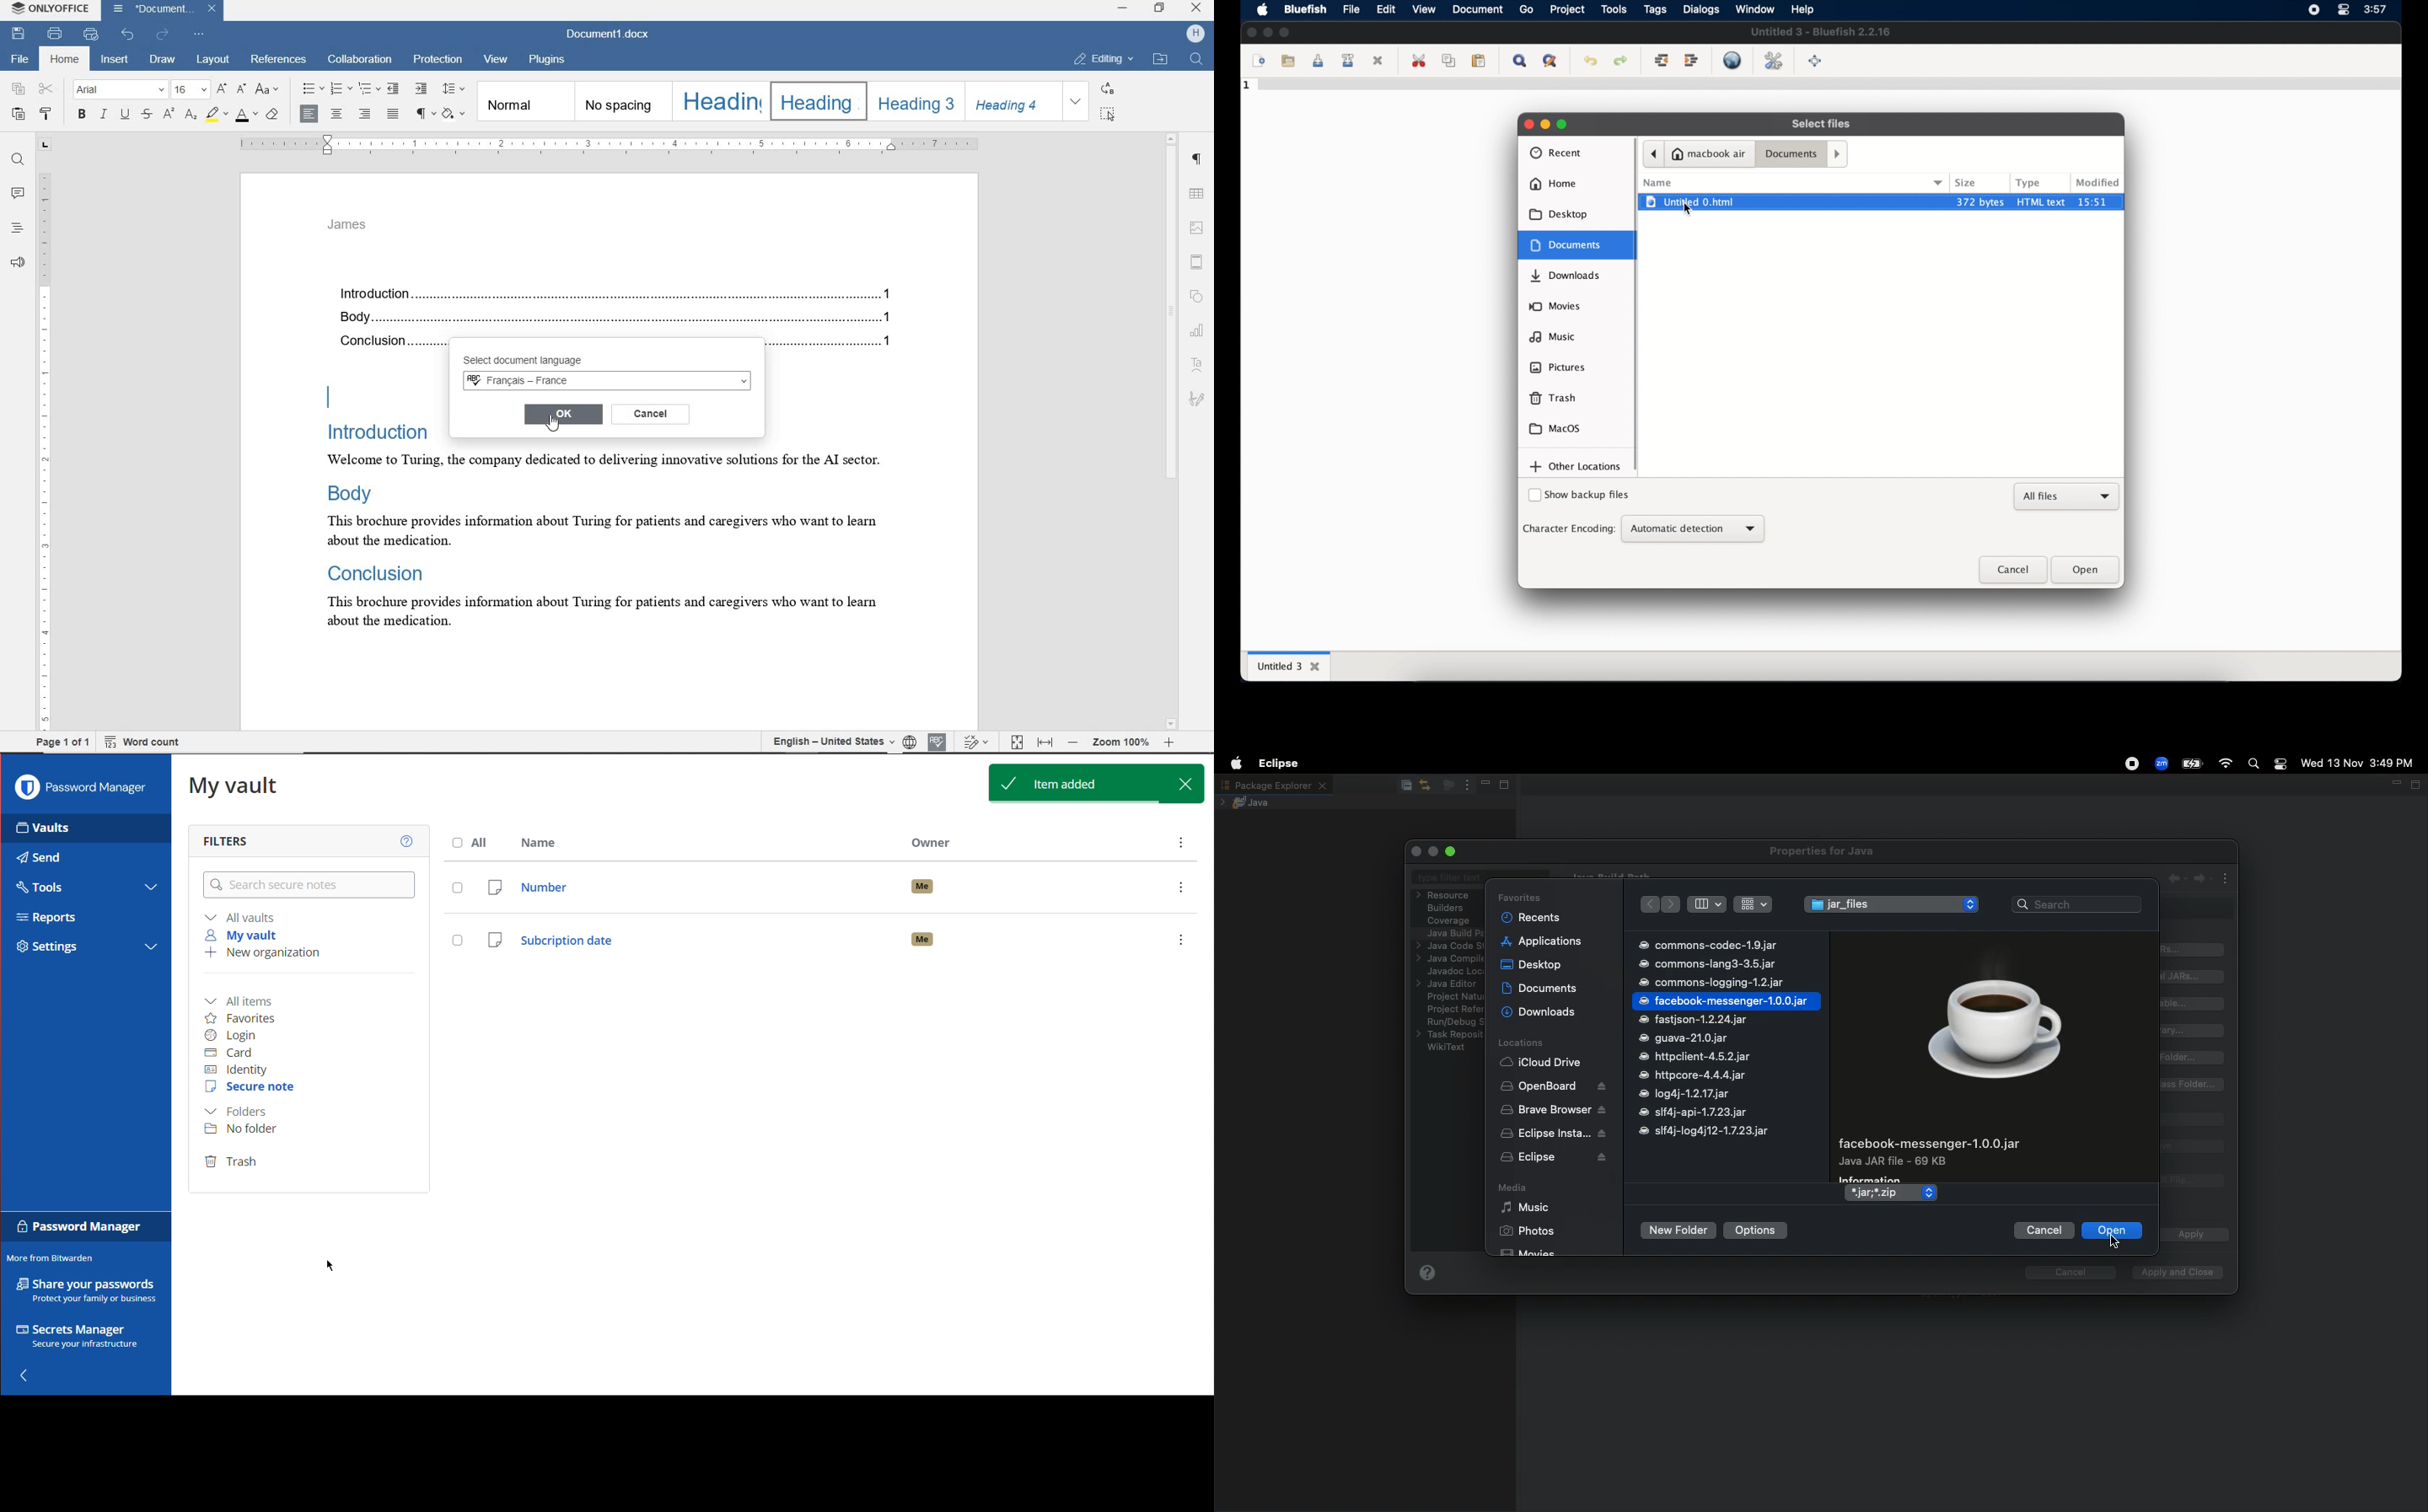 This screenshot has width=2436, height=1512. Describe the element at coordinates (1046, 743) in the screenshot. I see `fit to width` at that location.